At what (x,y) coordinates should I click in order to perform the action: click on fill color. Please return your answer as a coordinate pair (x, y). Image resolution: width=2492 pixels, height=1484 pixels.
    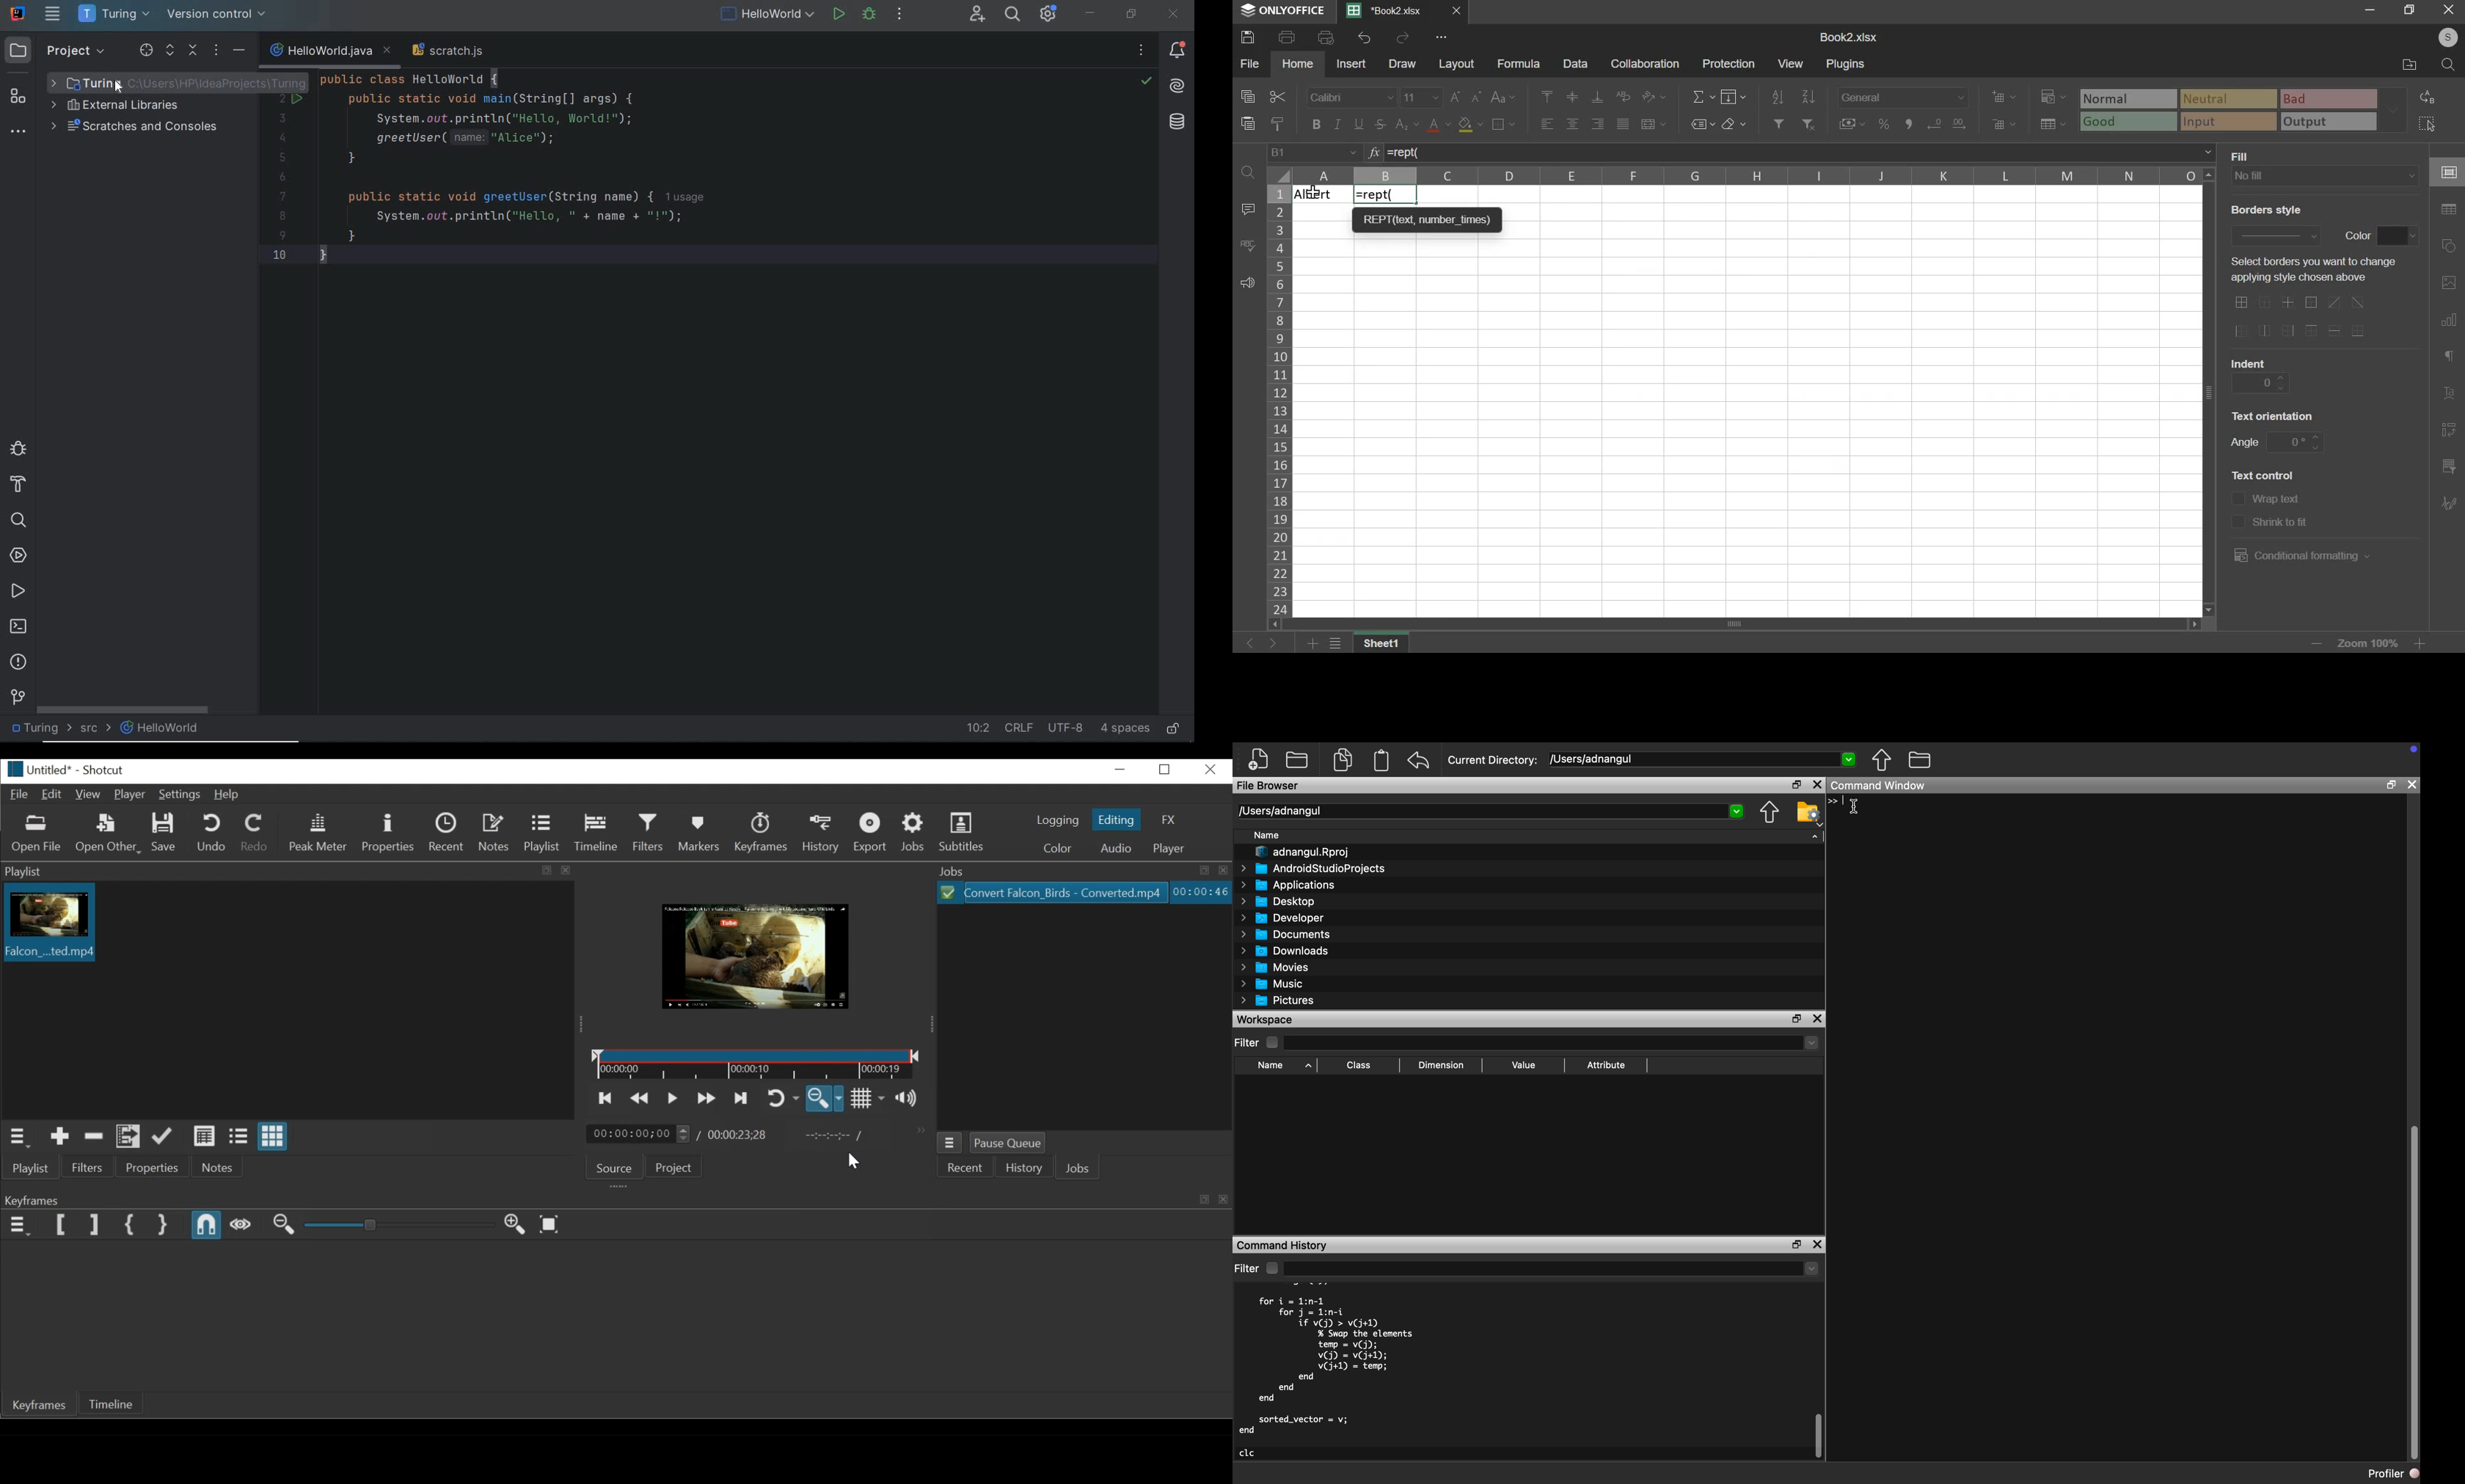
    Looking at the image, I should click on (1471, 125).